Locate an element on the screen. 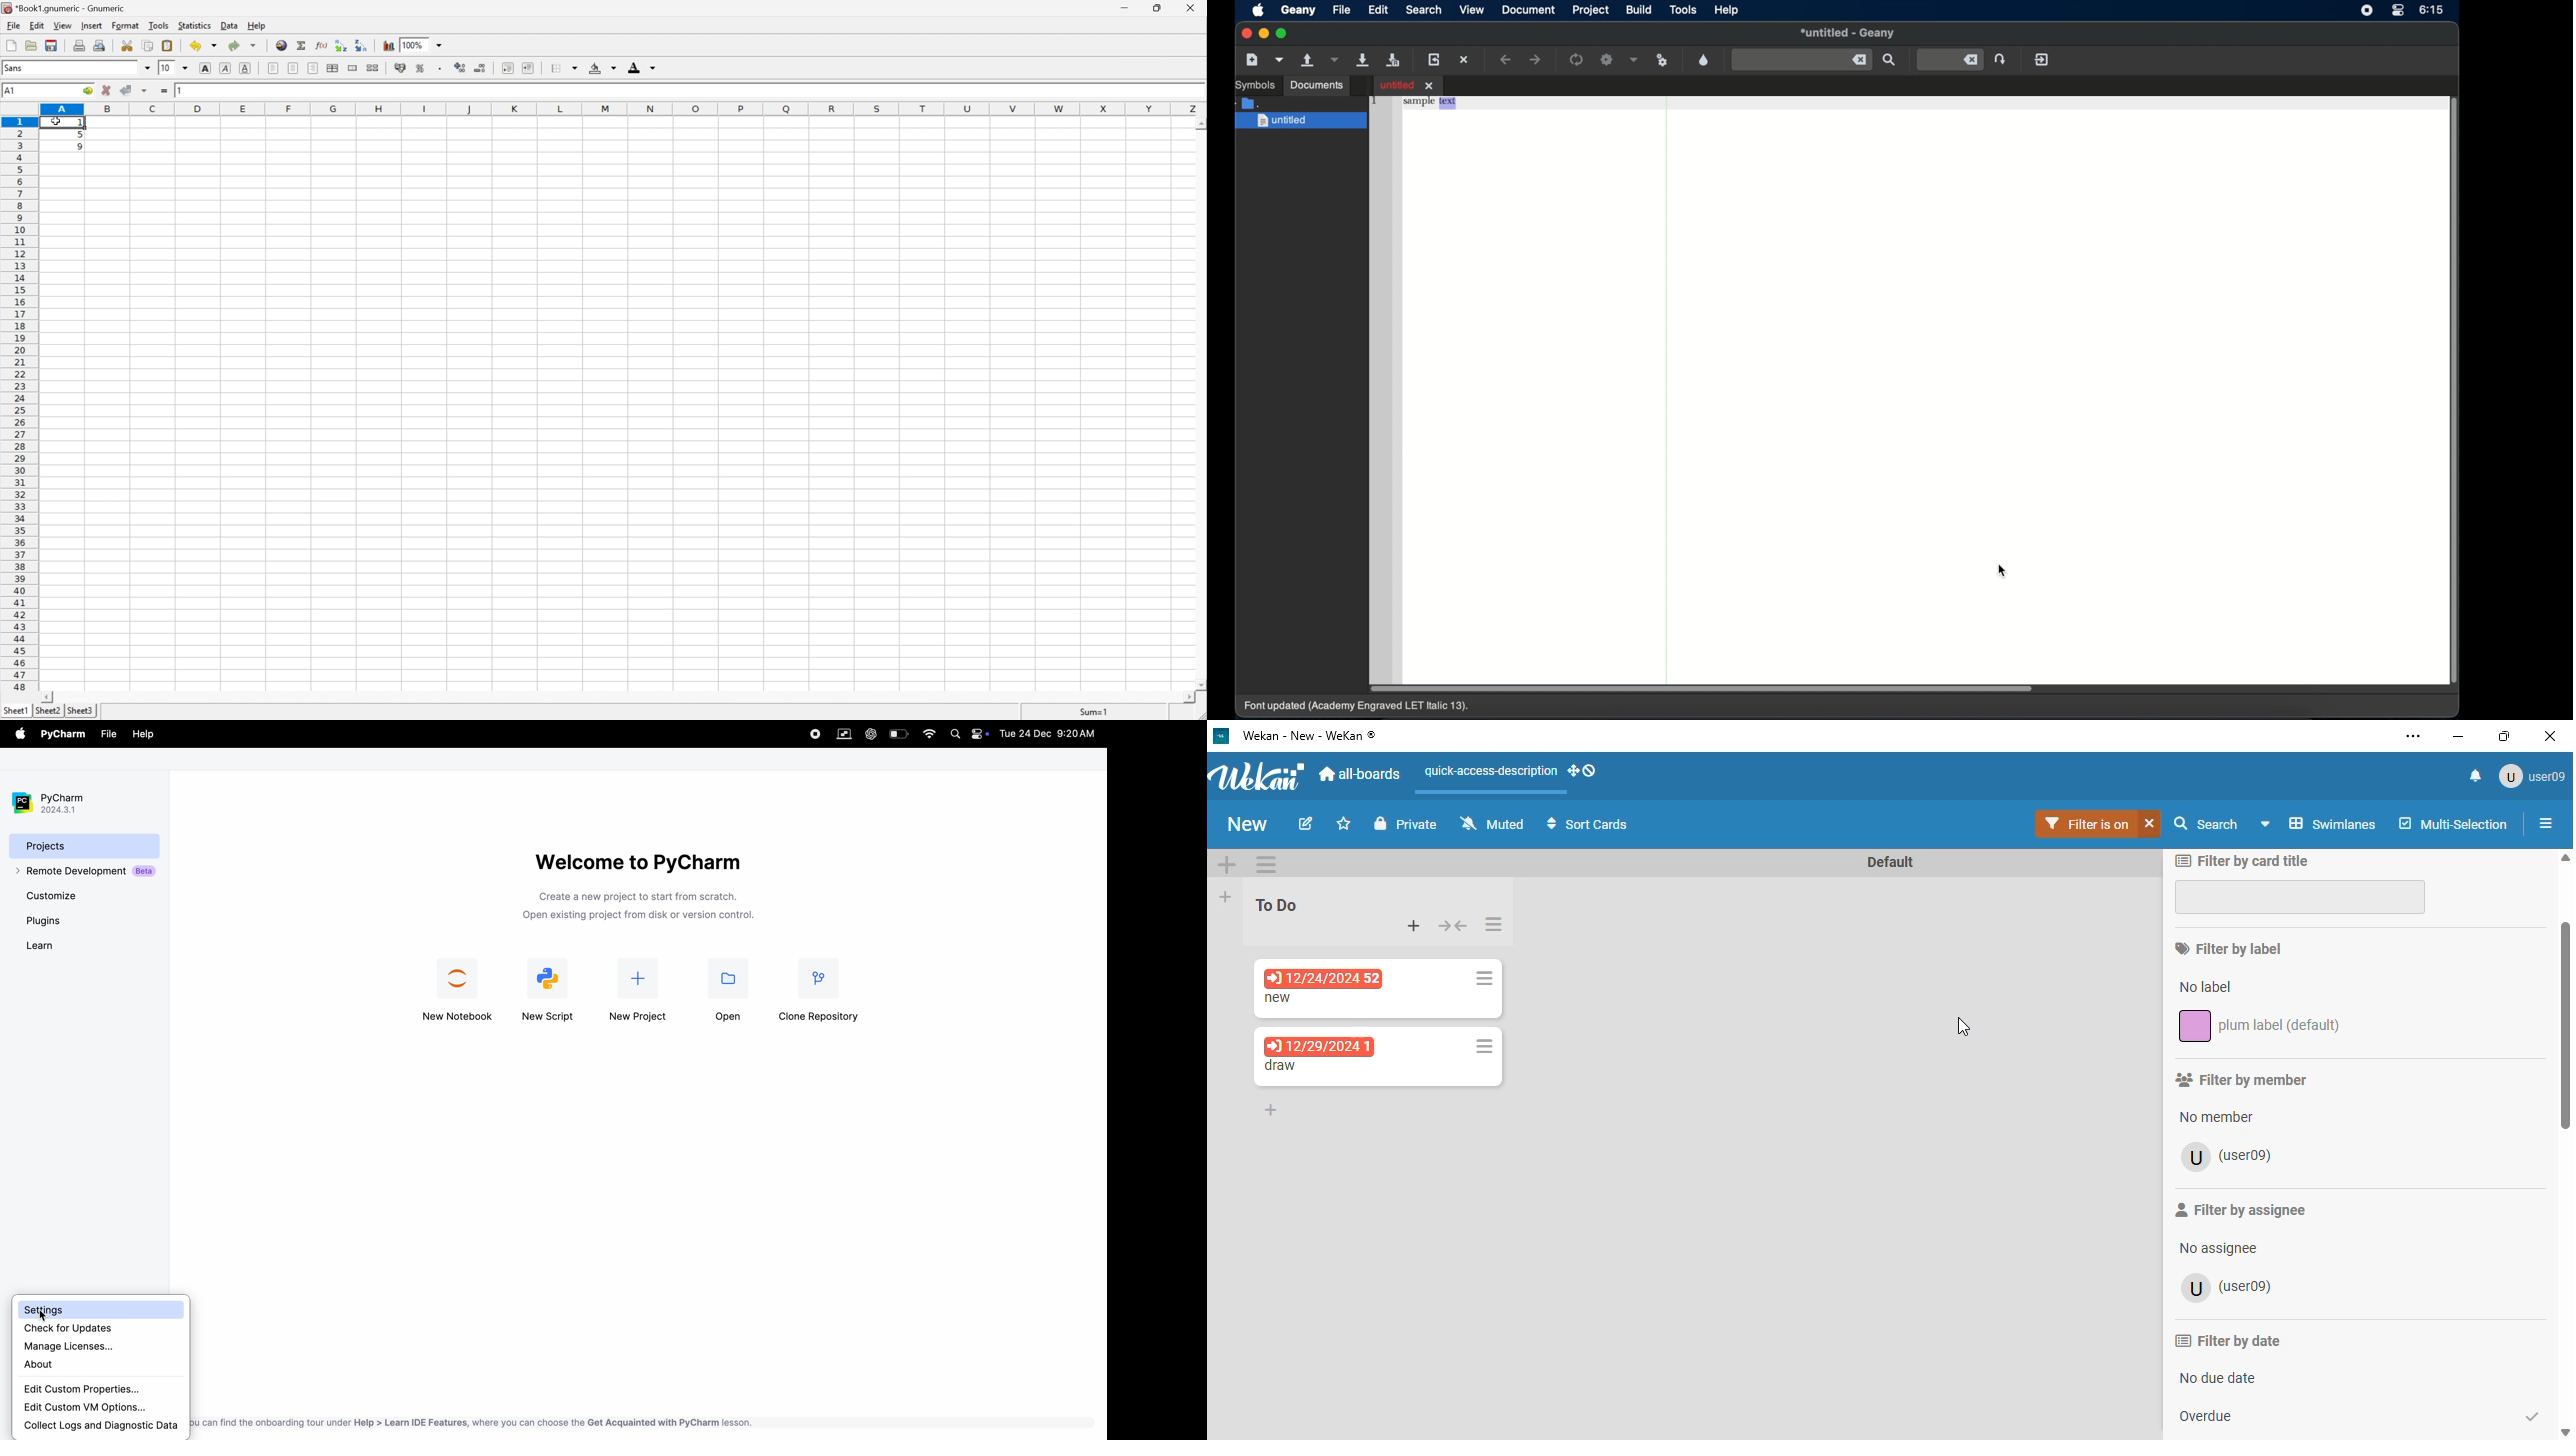 The height and width of the screenshot is (1456, 2576). multi-selection is located at coordinates (2453, 823).